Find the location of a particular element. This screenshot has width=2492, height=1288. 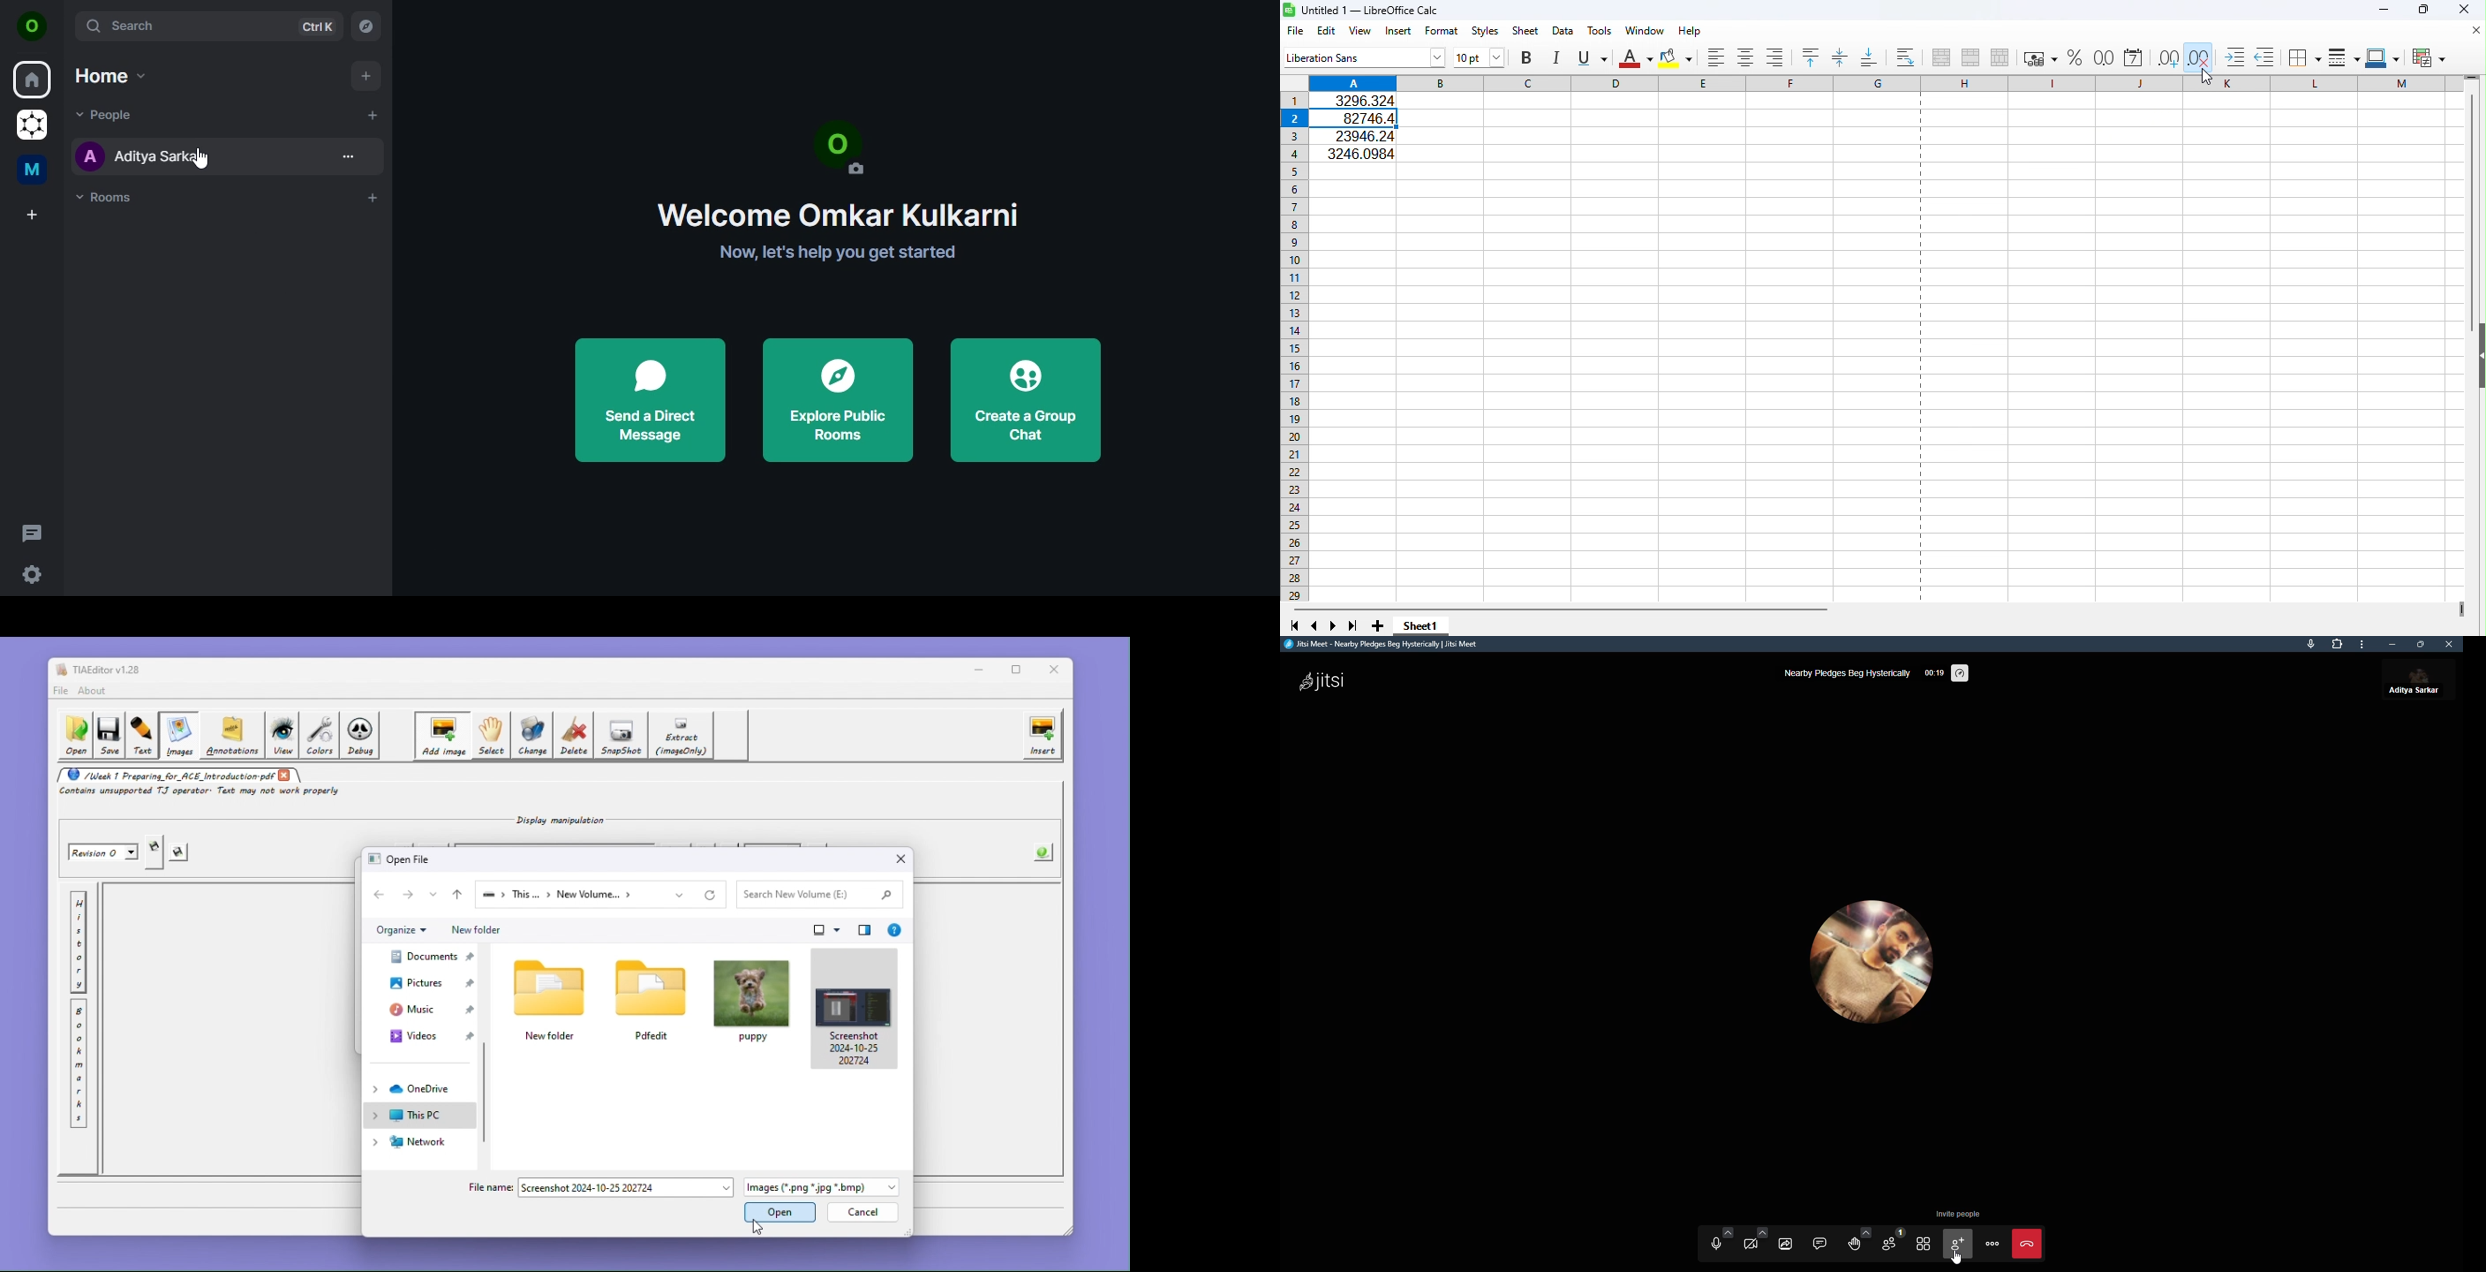

more options is located at coordinates (435, 894).